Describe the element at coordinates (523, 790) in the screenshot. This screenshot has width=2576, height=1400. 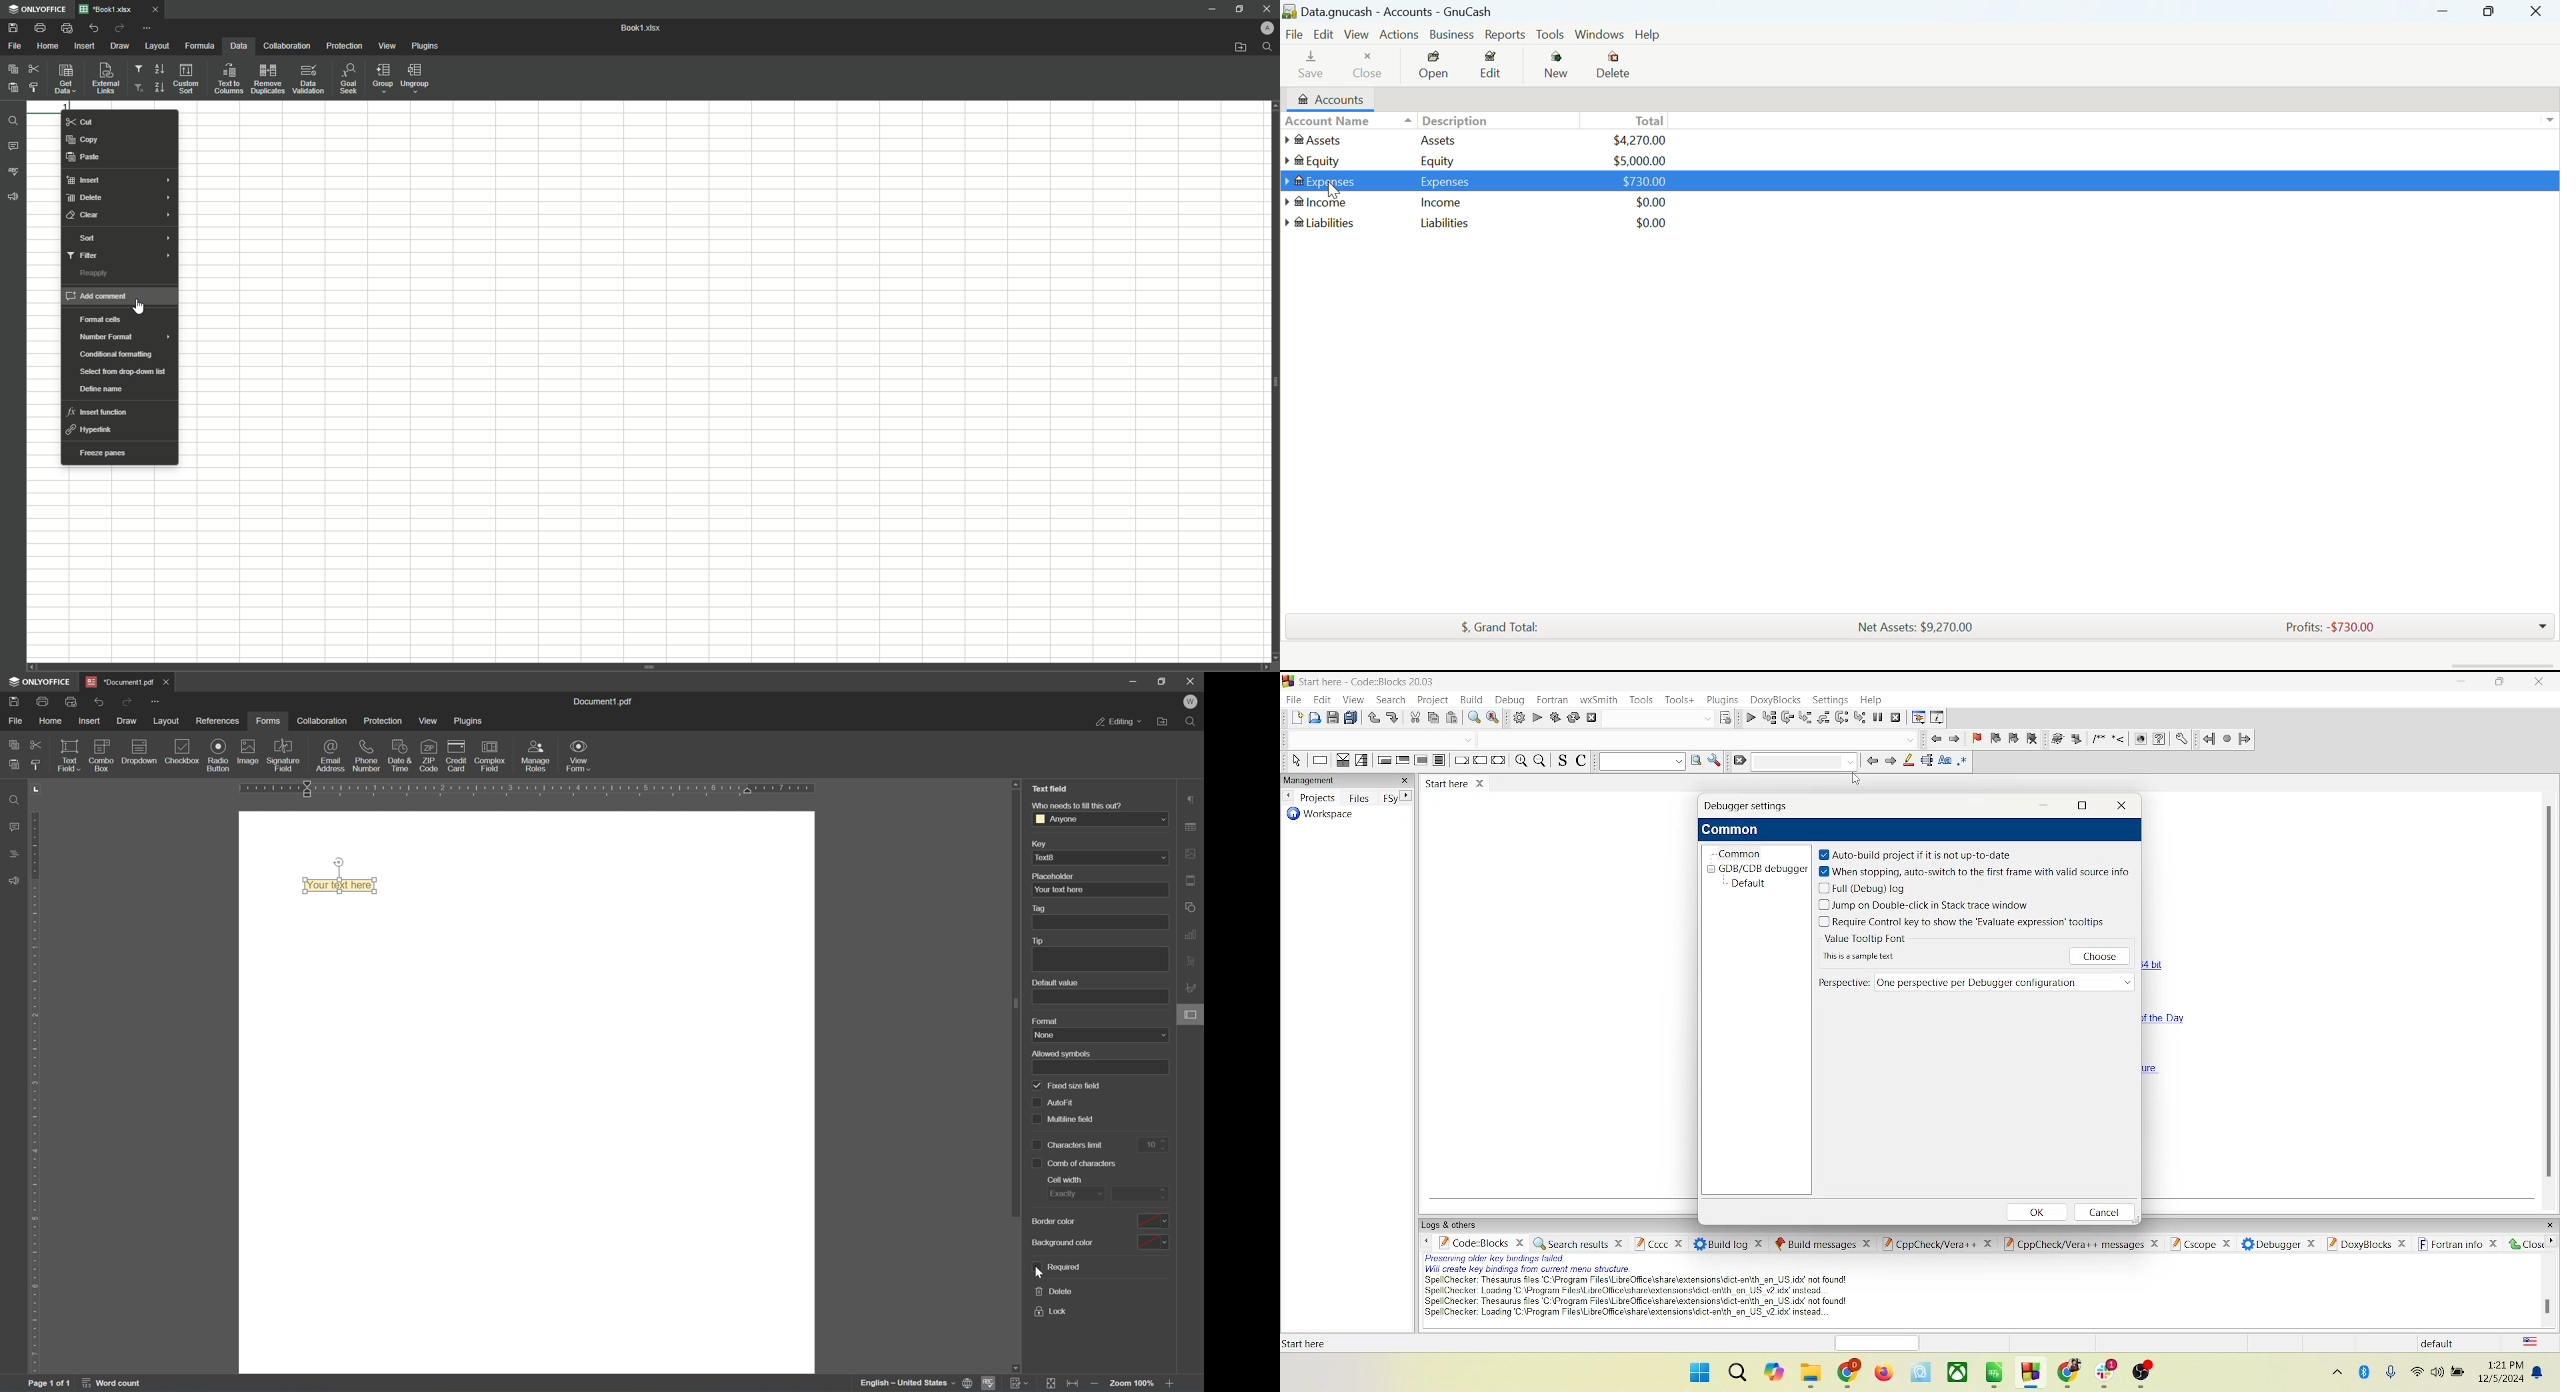
I see `ruler` at that location.